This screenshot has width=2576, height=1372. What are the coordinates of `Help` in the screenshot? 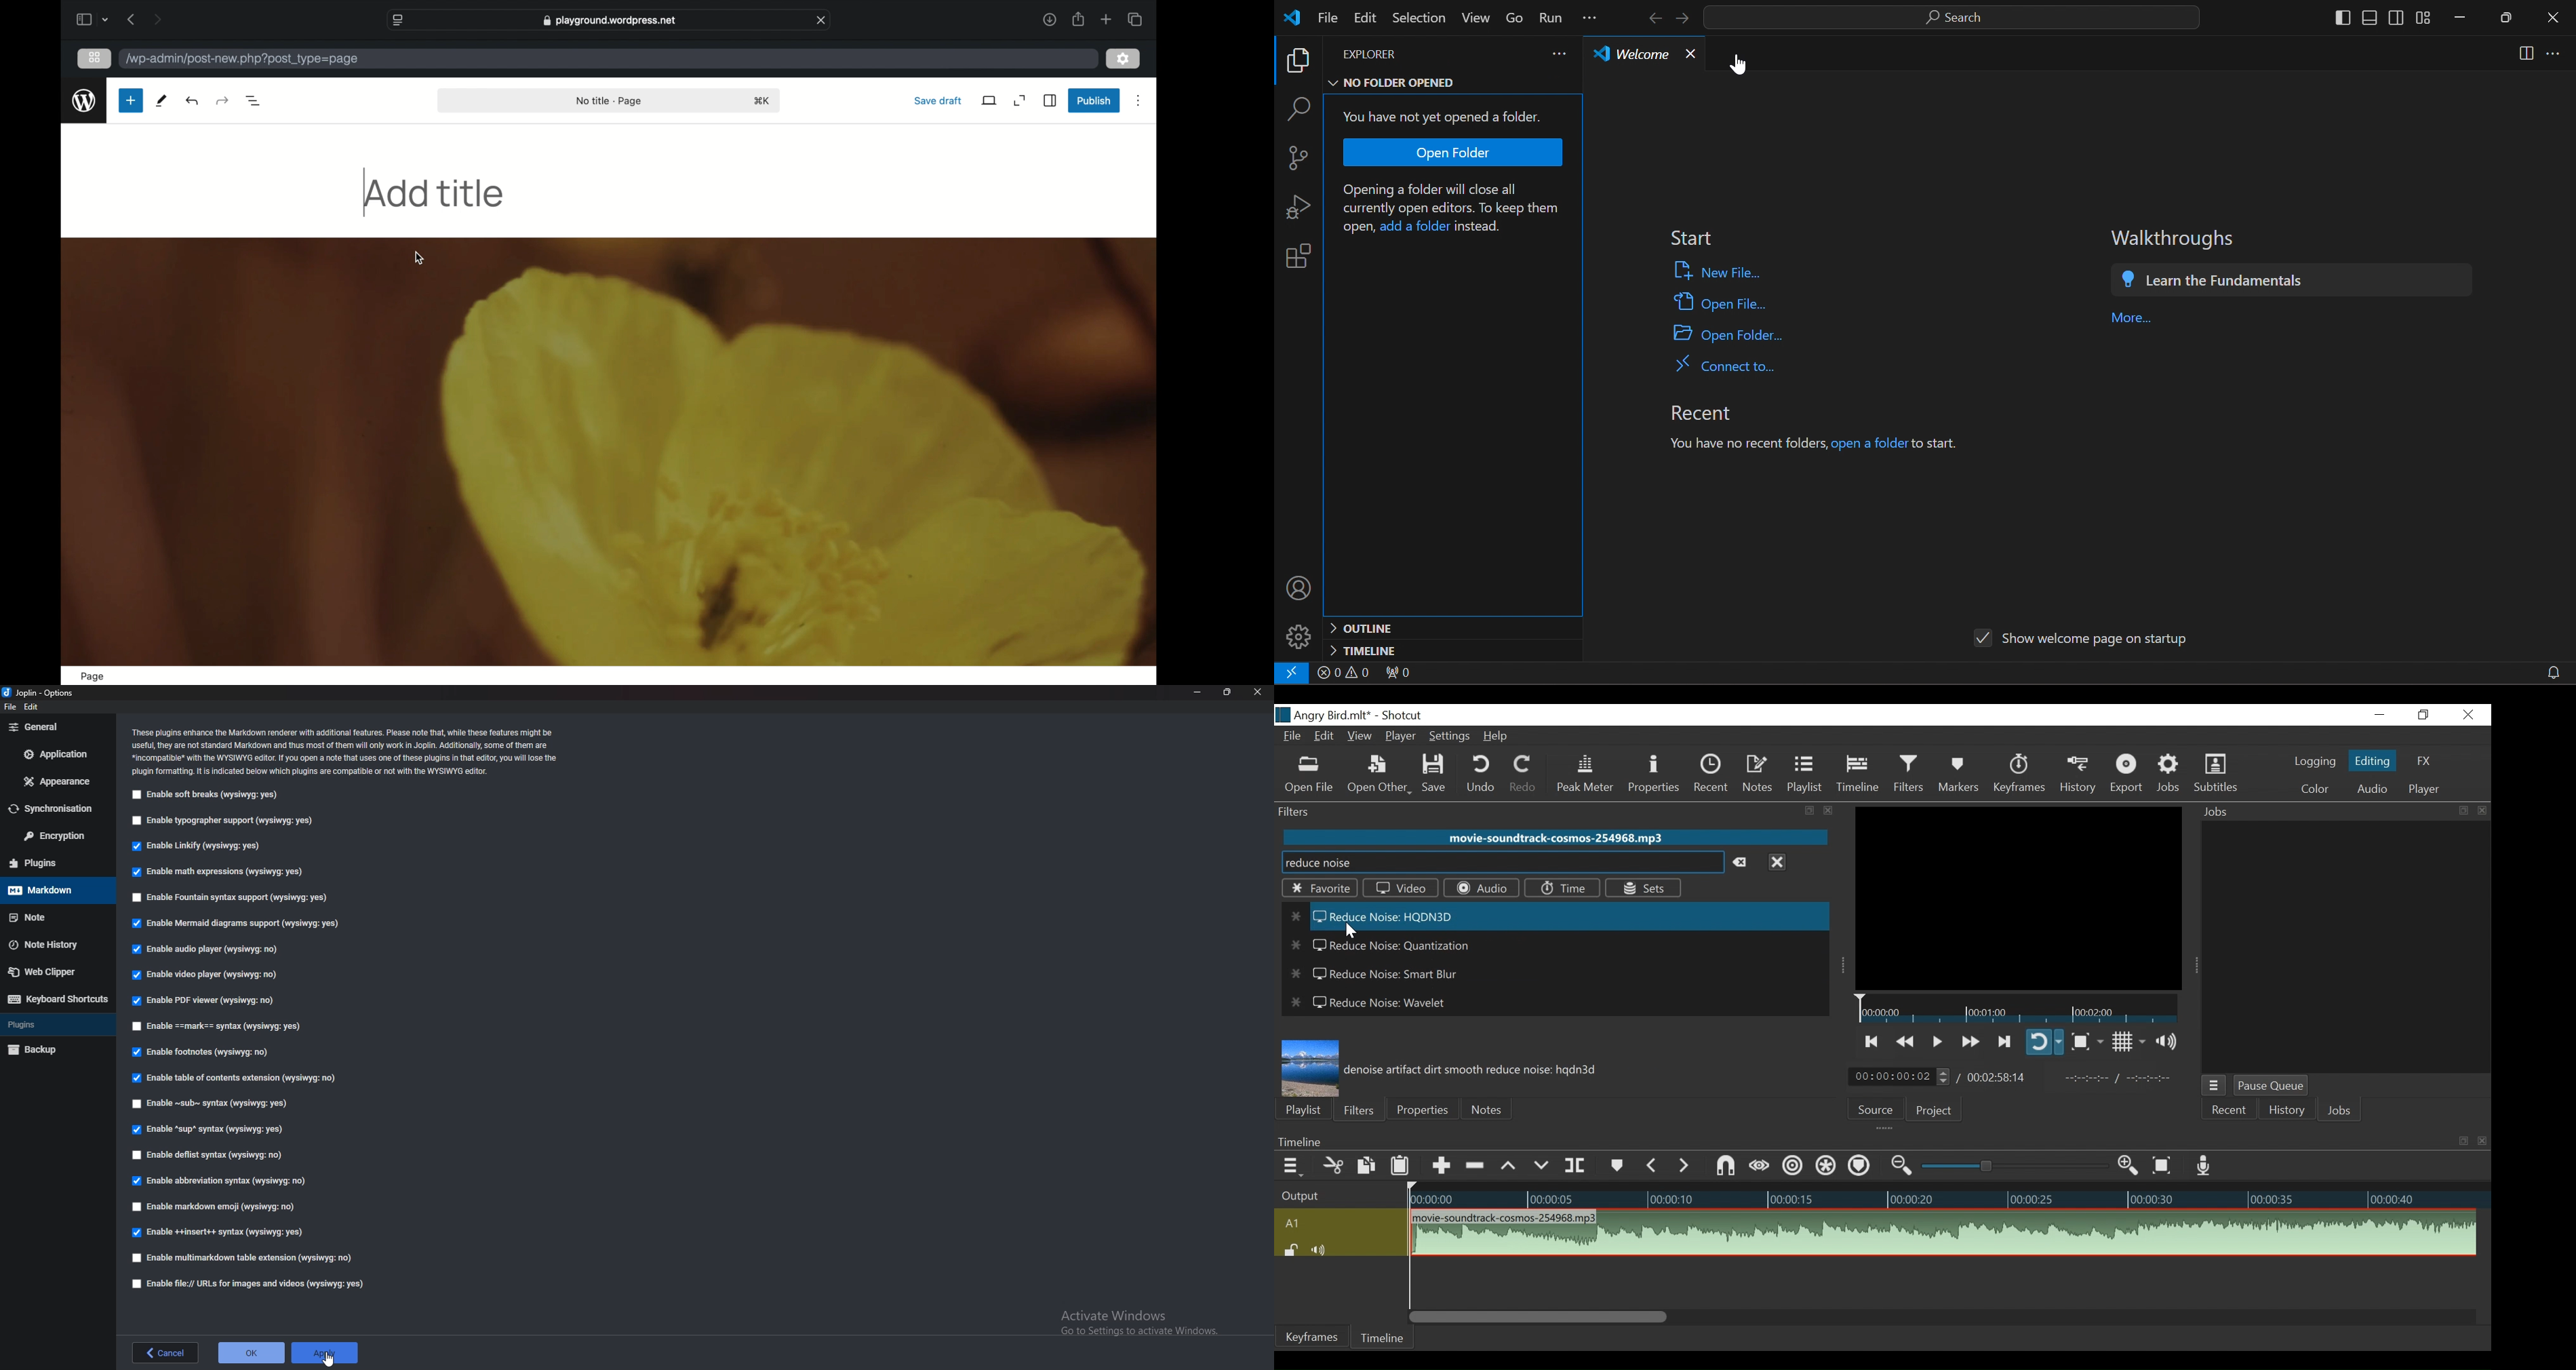 It's located at (1497, 736).